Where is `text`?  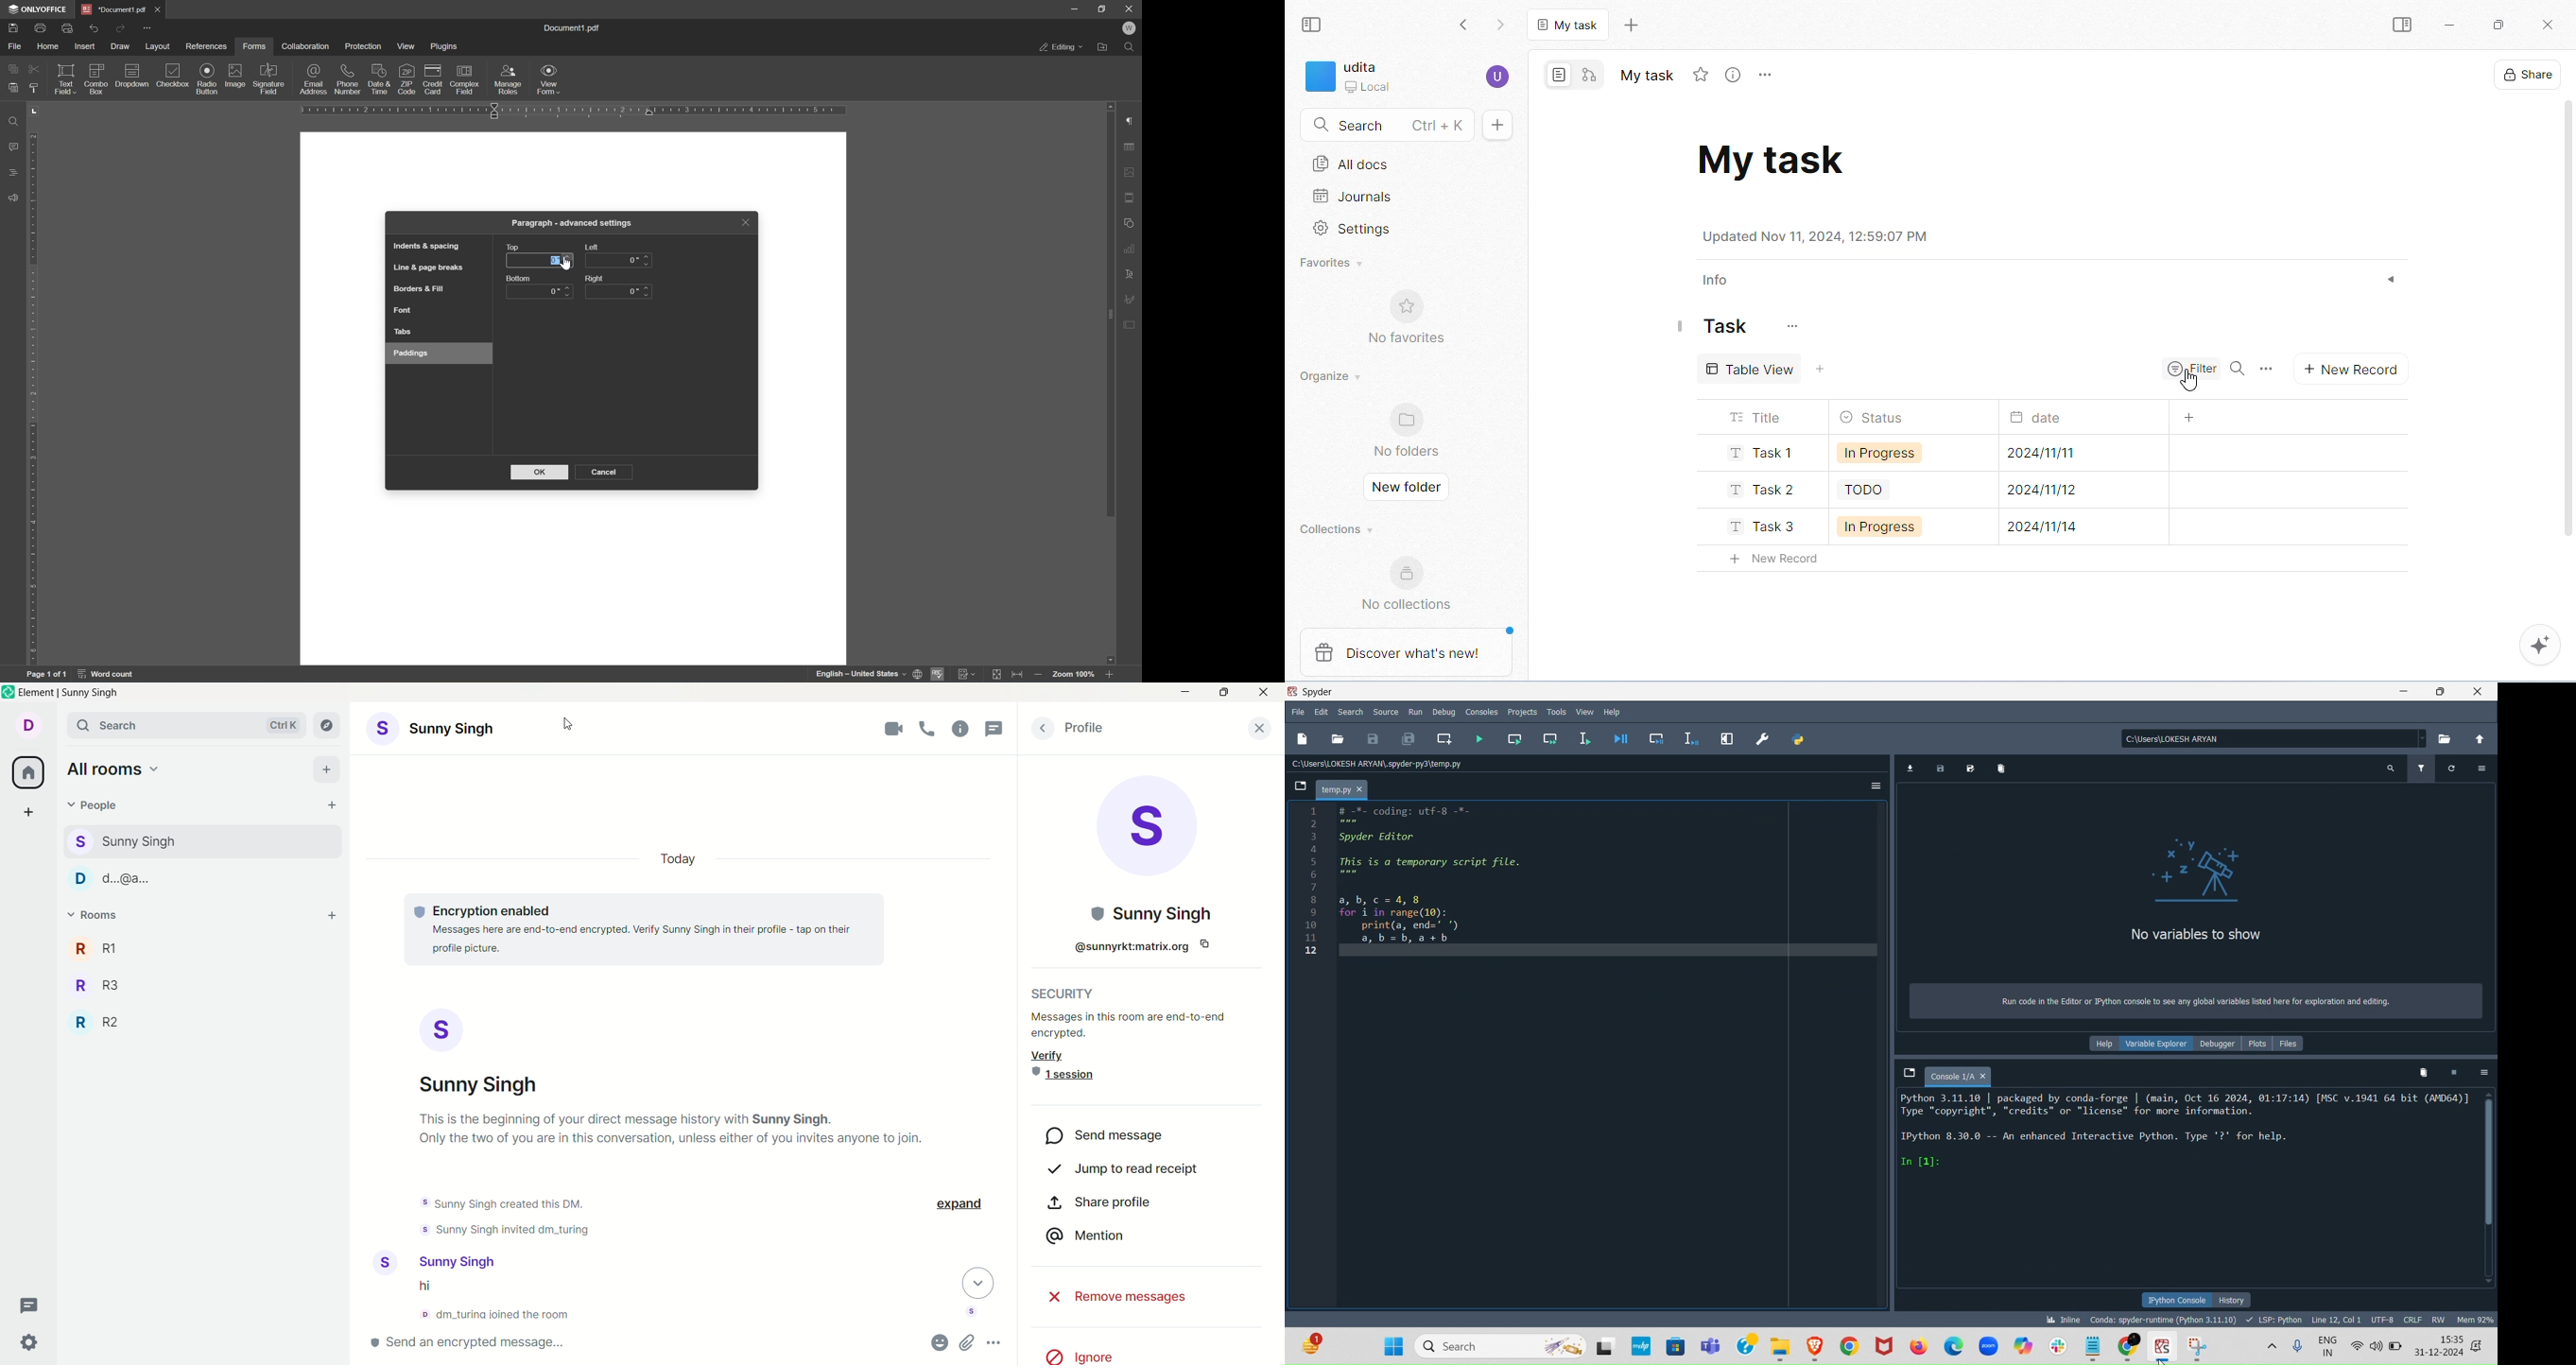
text is located at coordinates (1145, 1048).